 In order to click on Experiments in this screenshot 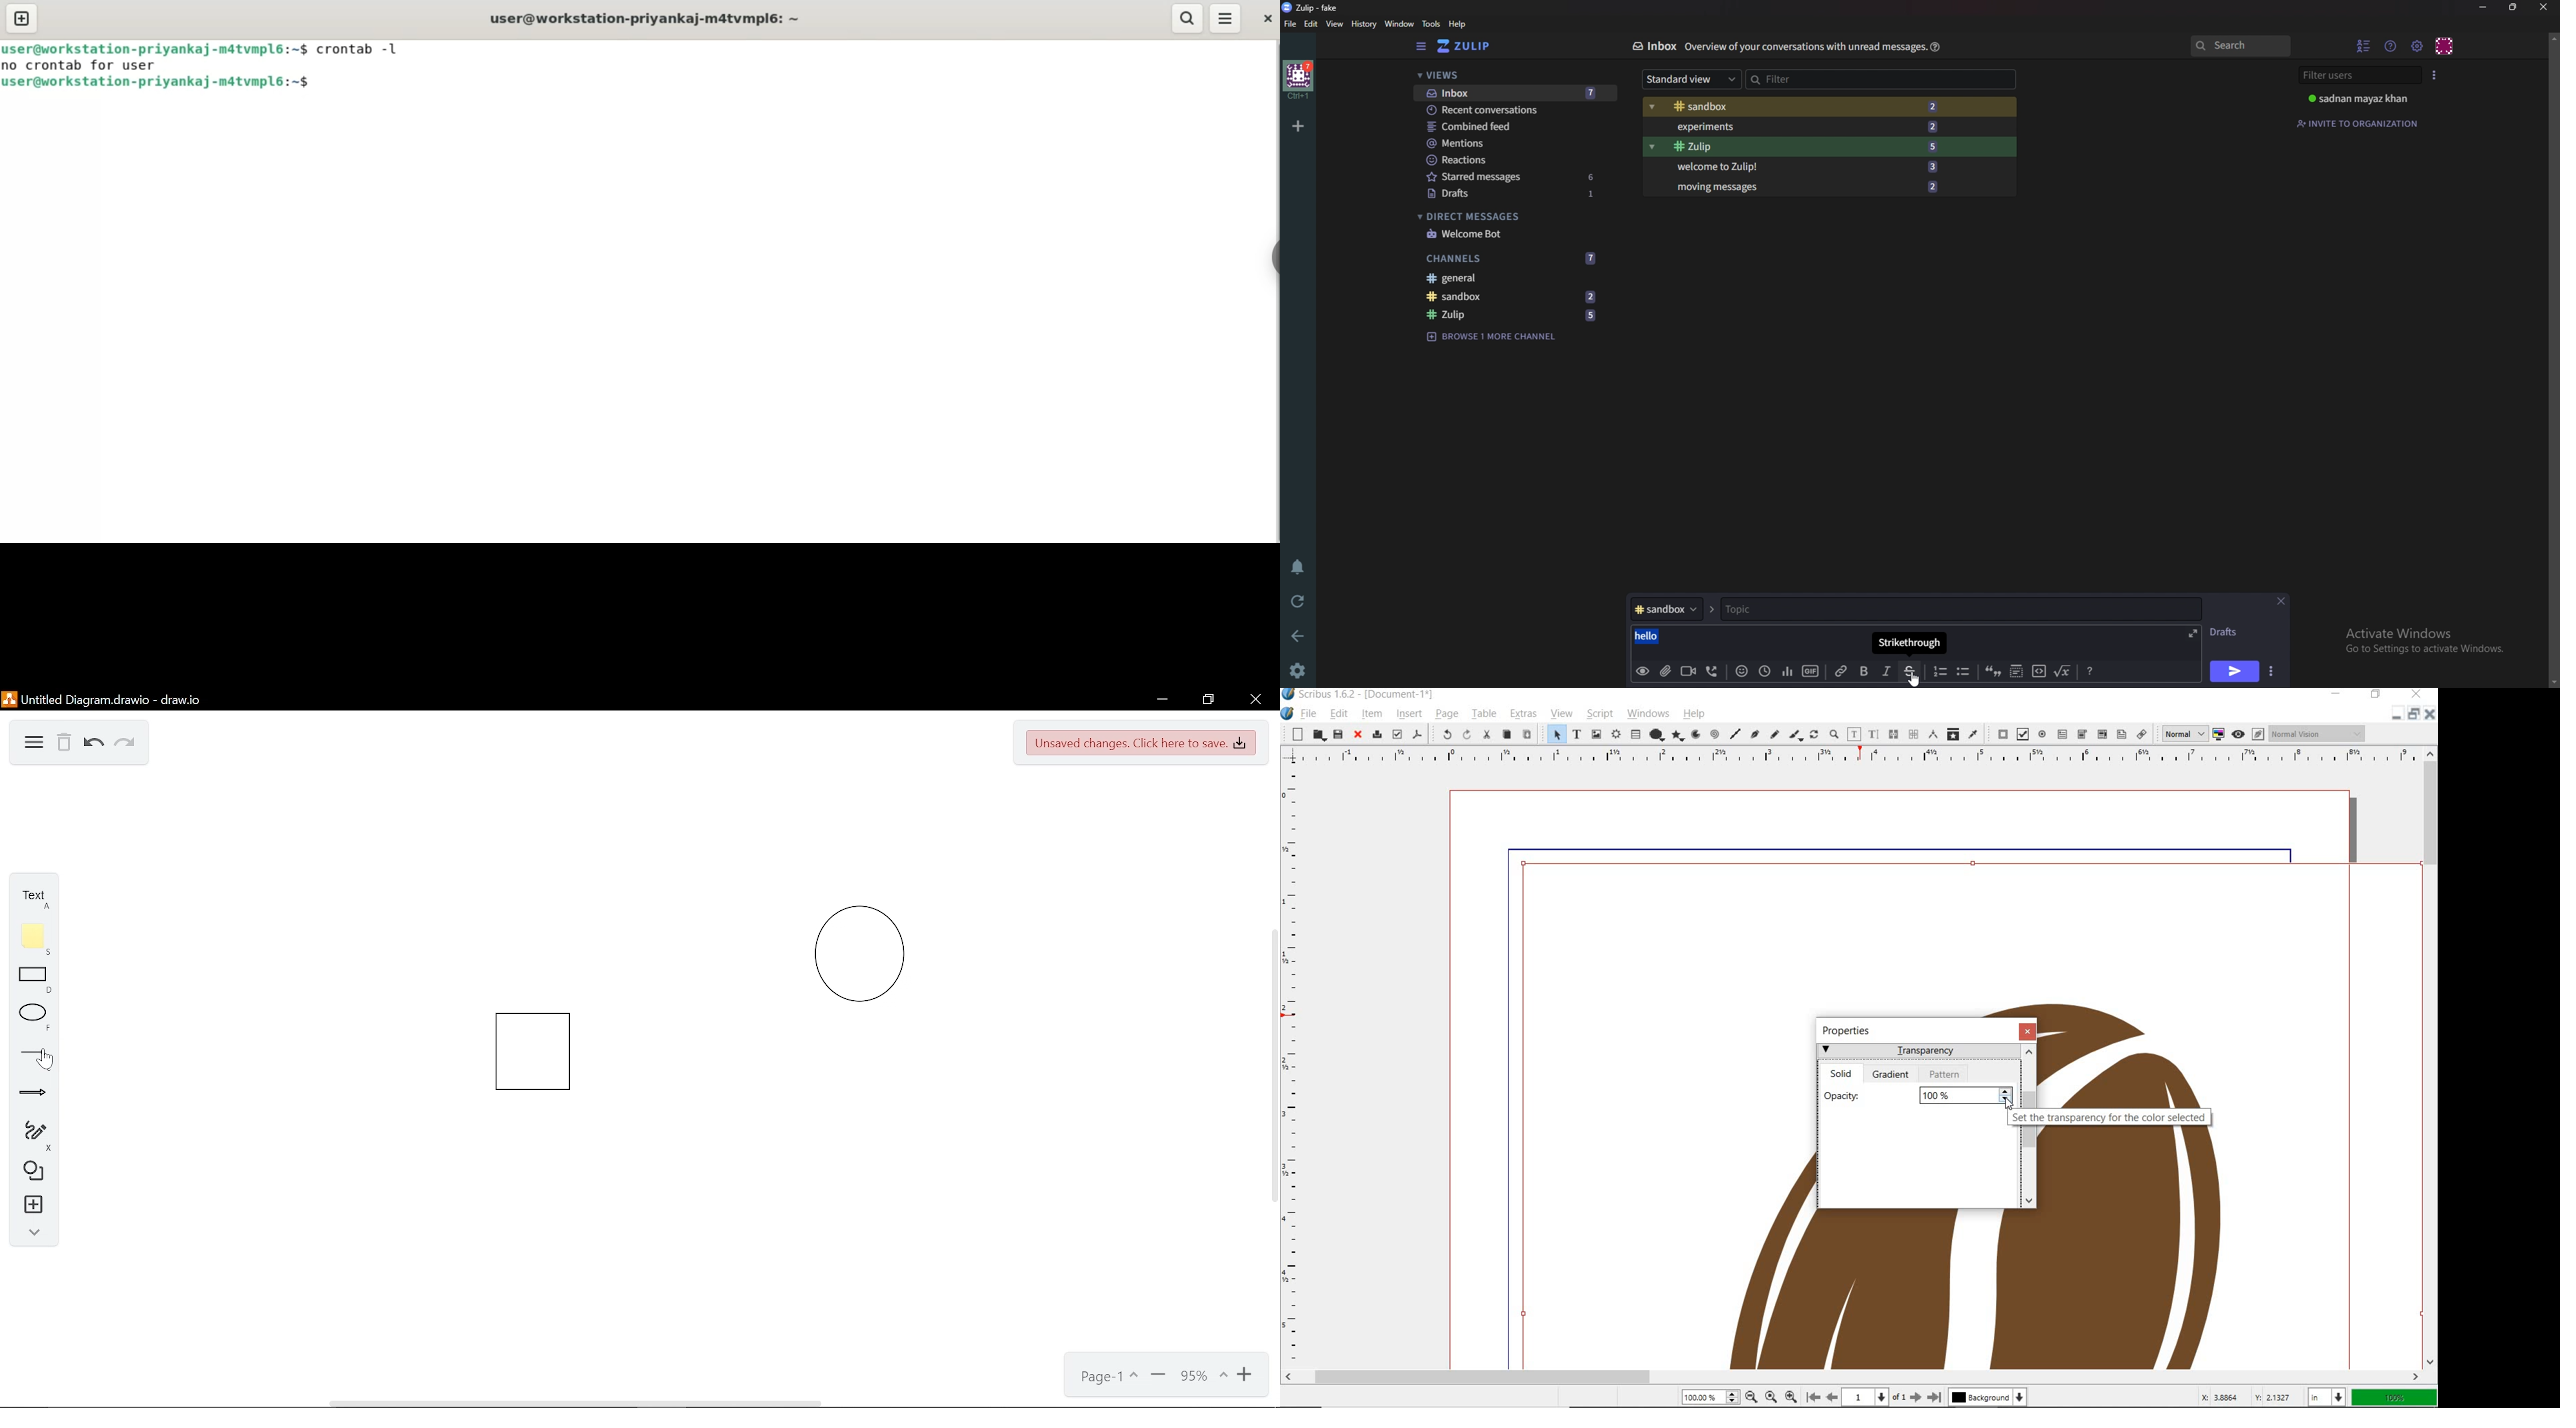, I will do `click(1803, 127)`.